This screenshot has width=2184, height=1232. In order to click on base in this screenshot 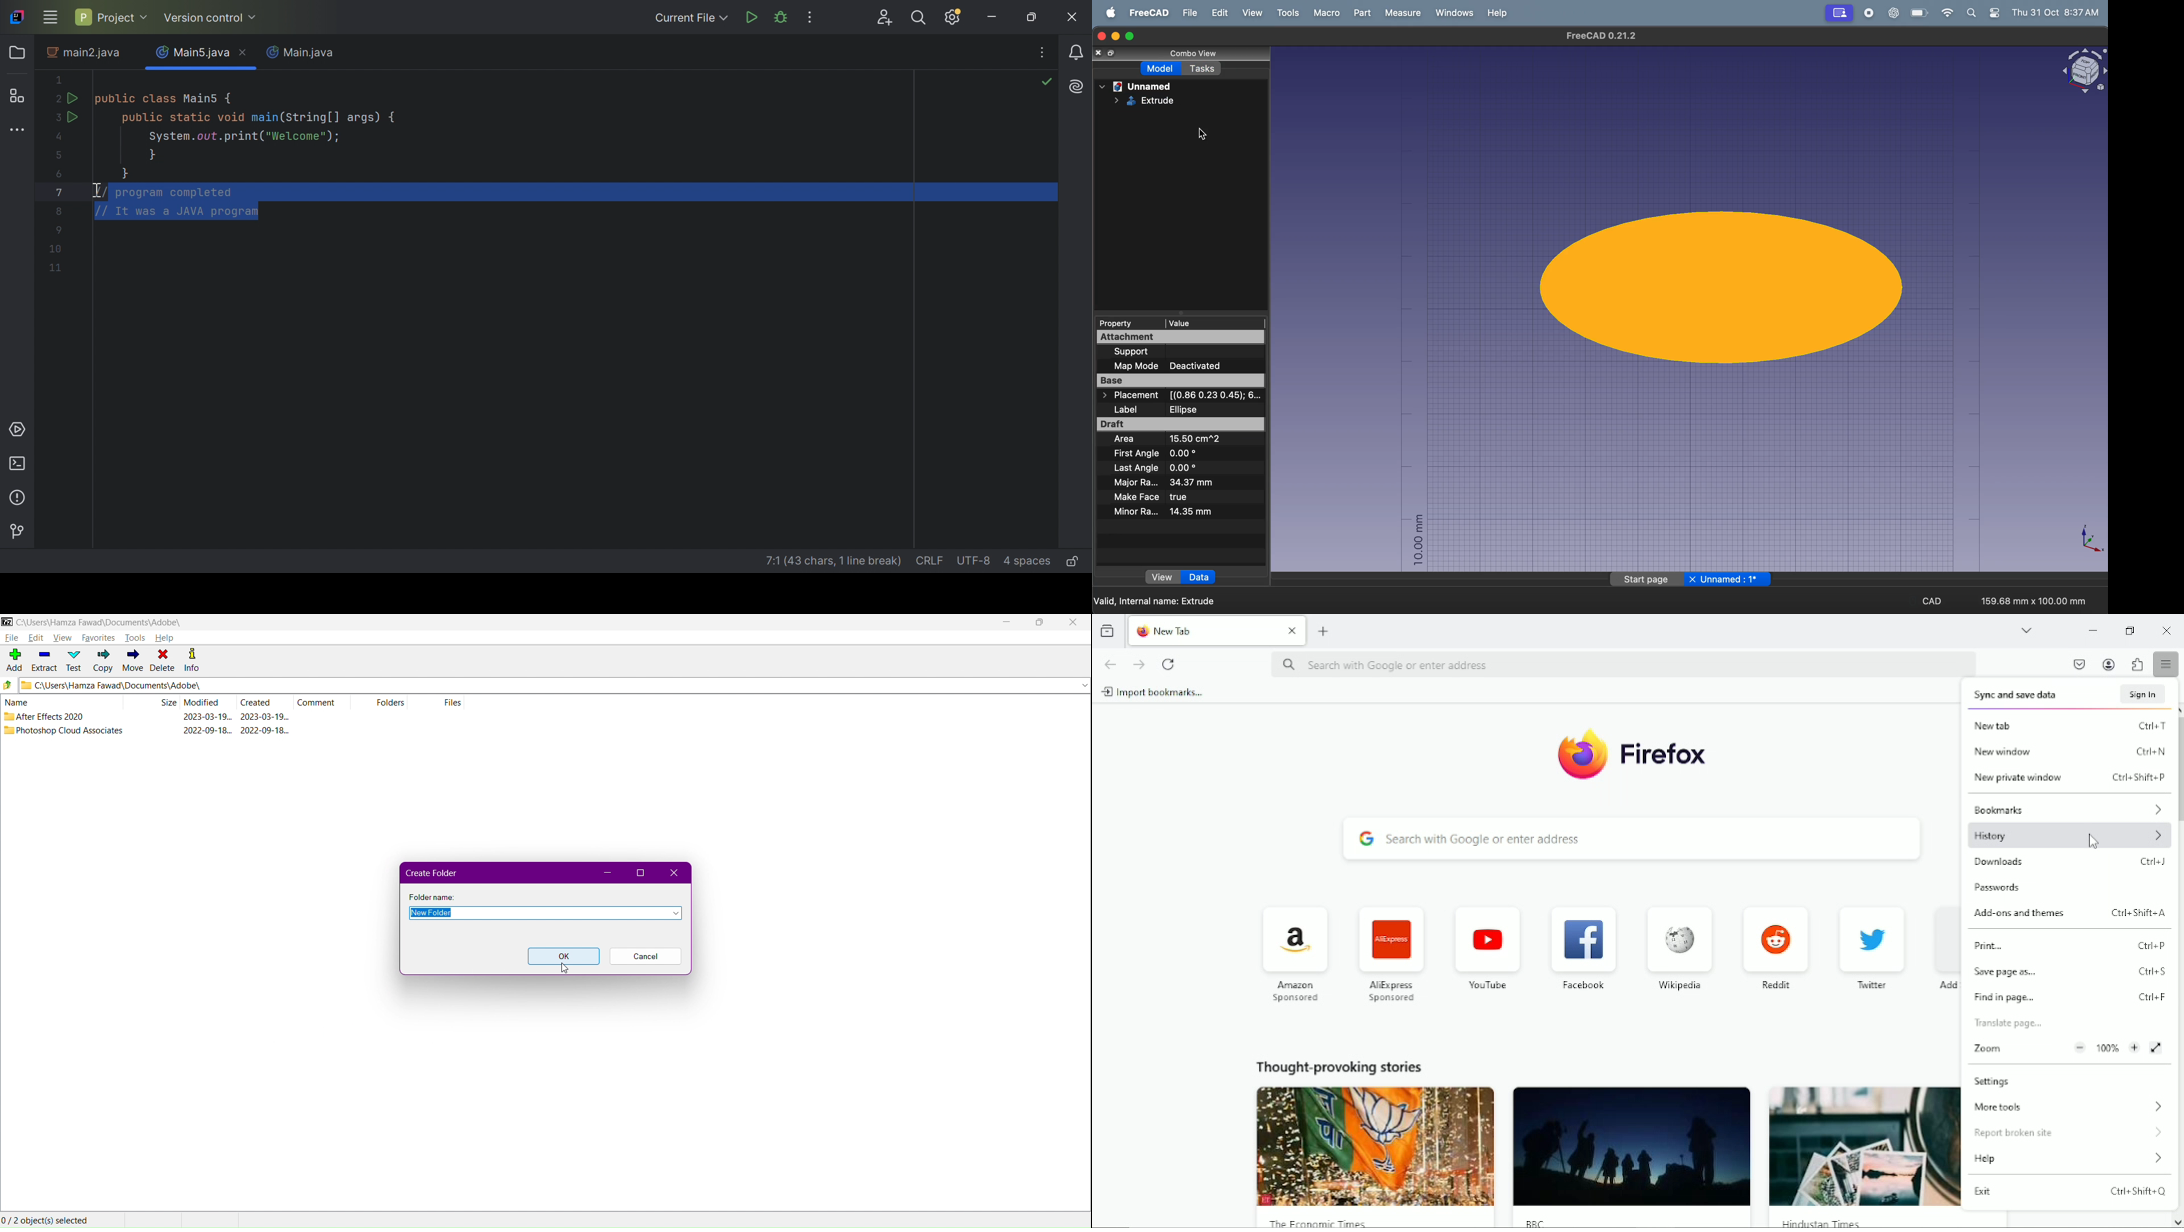, I will do `click(1182, 381)`.